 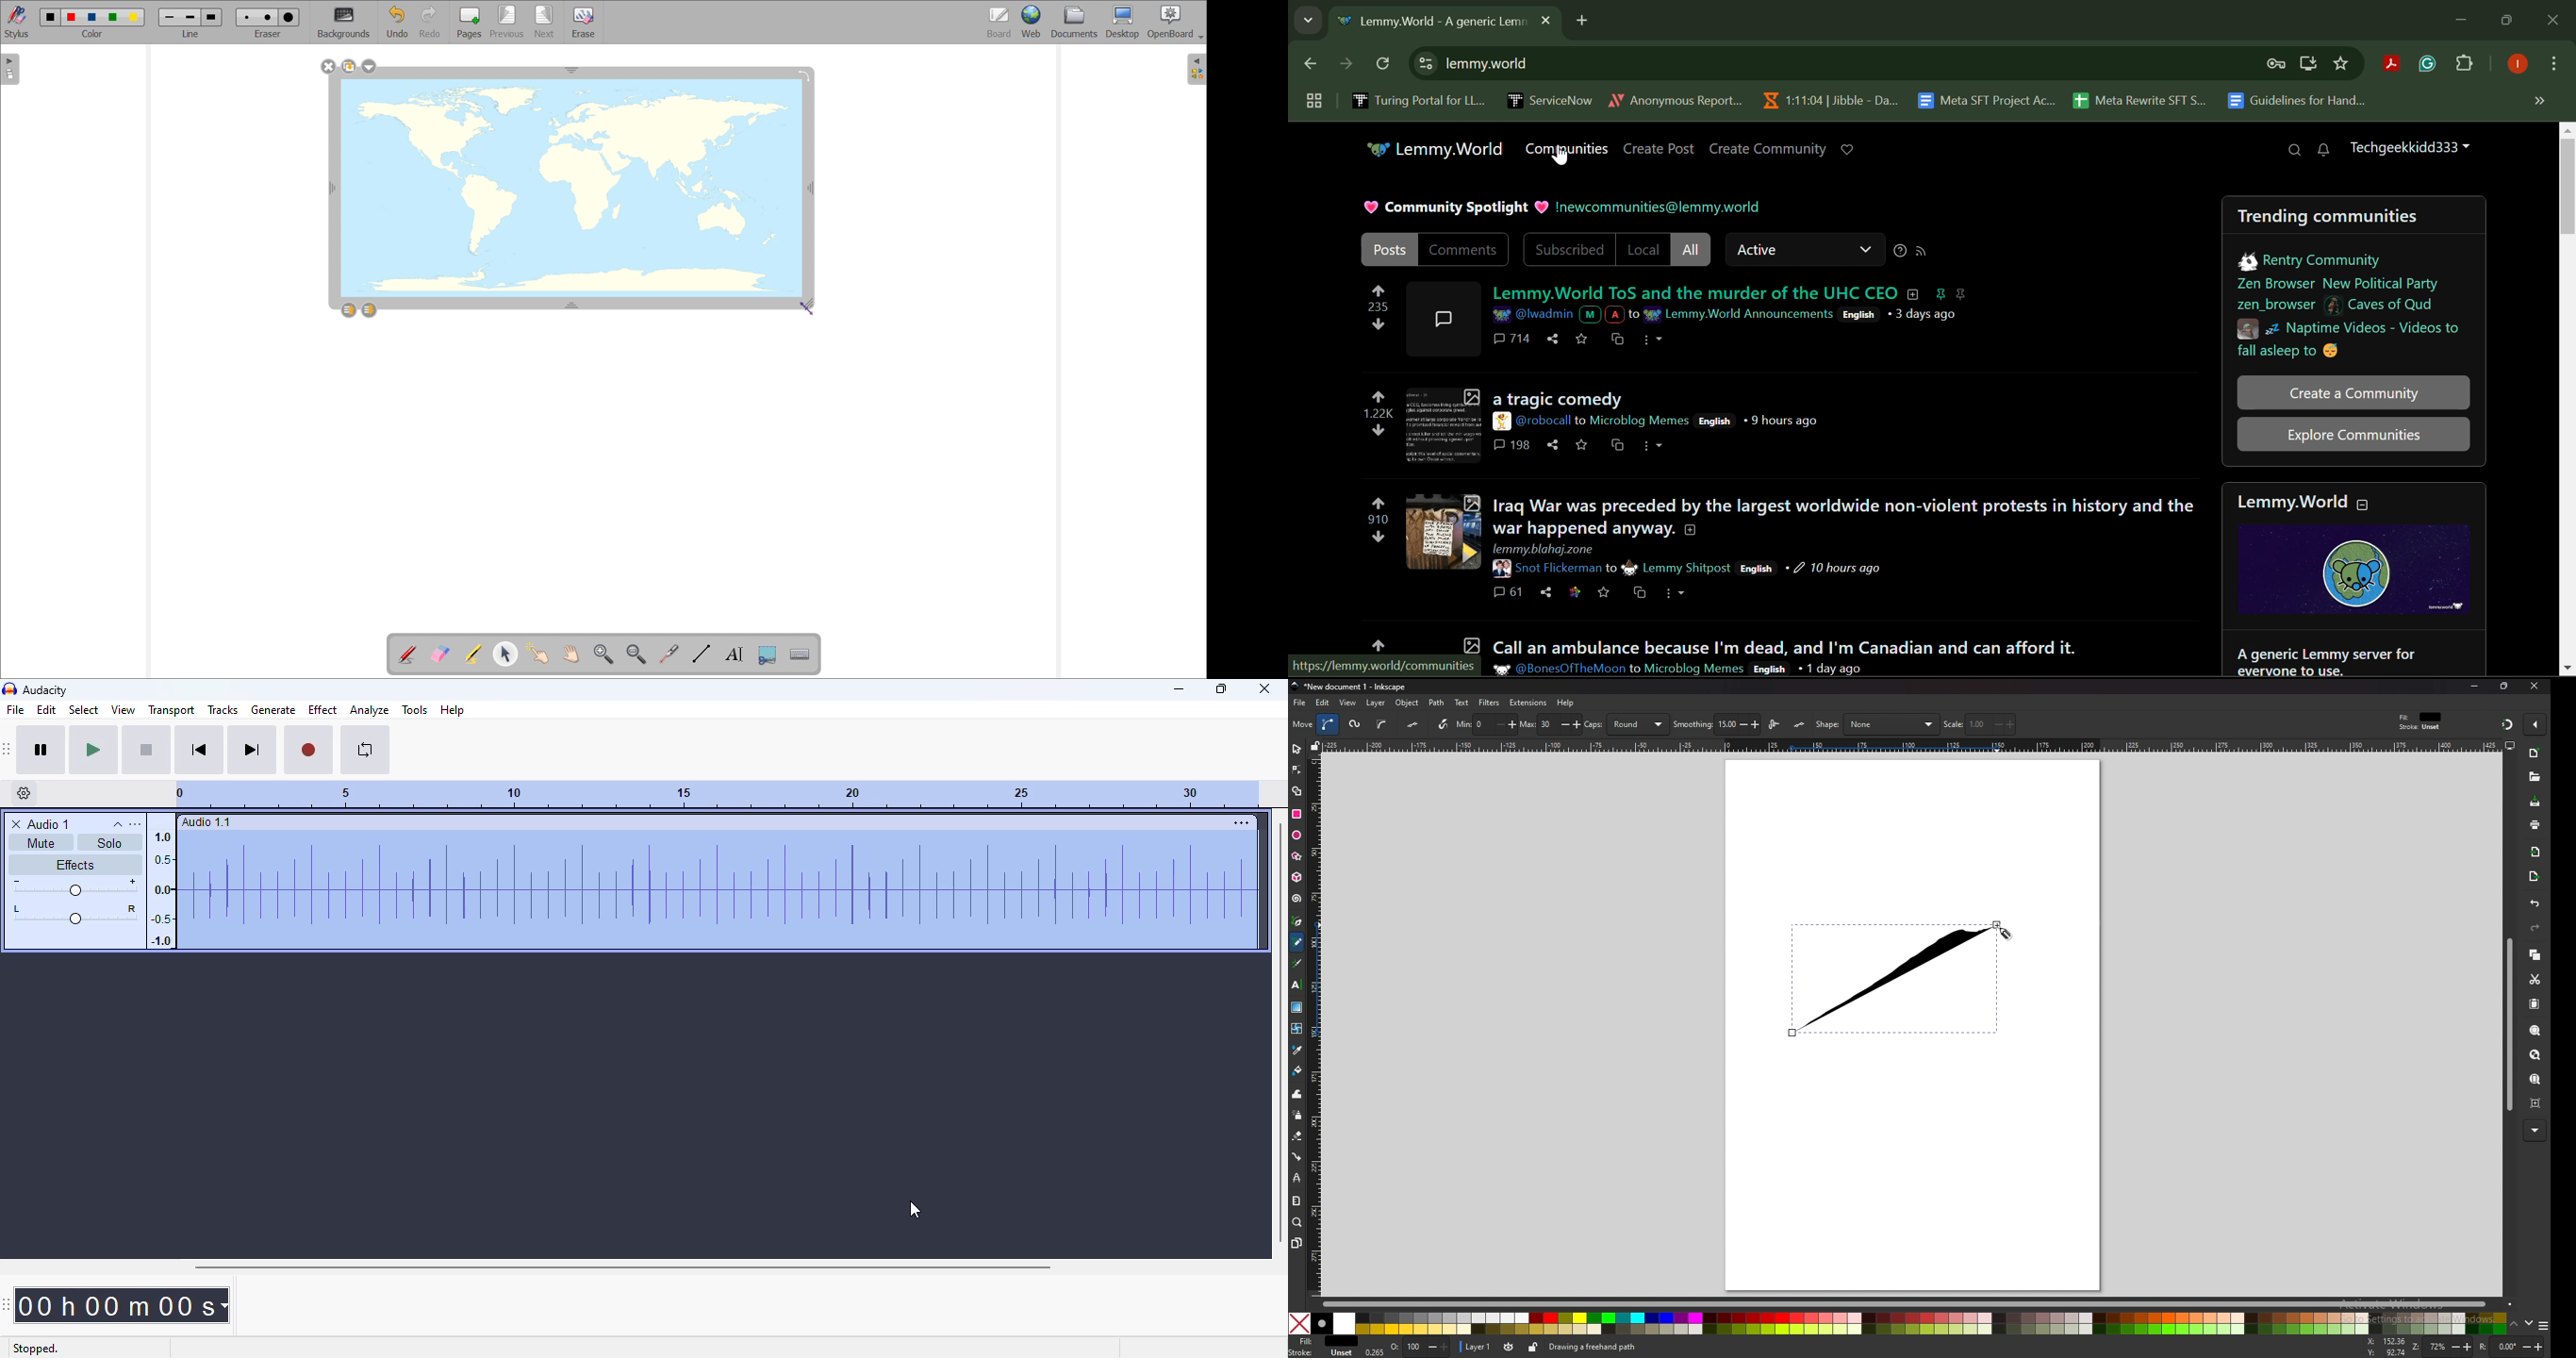 I want to click on cursor, so click(x=916, y=1210).